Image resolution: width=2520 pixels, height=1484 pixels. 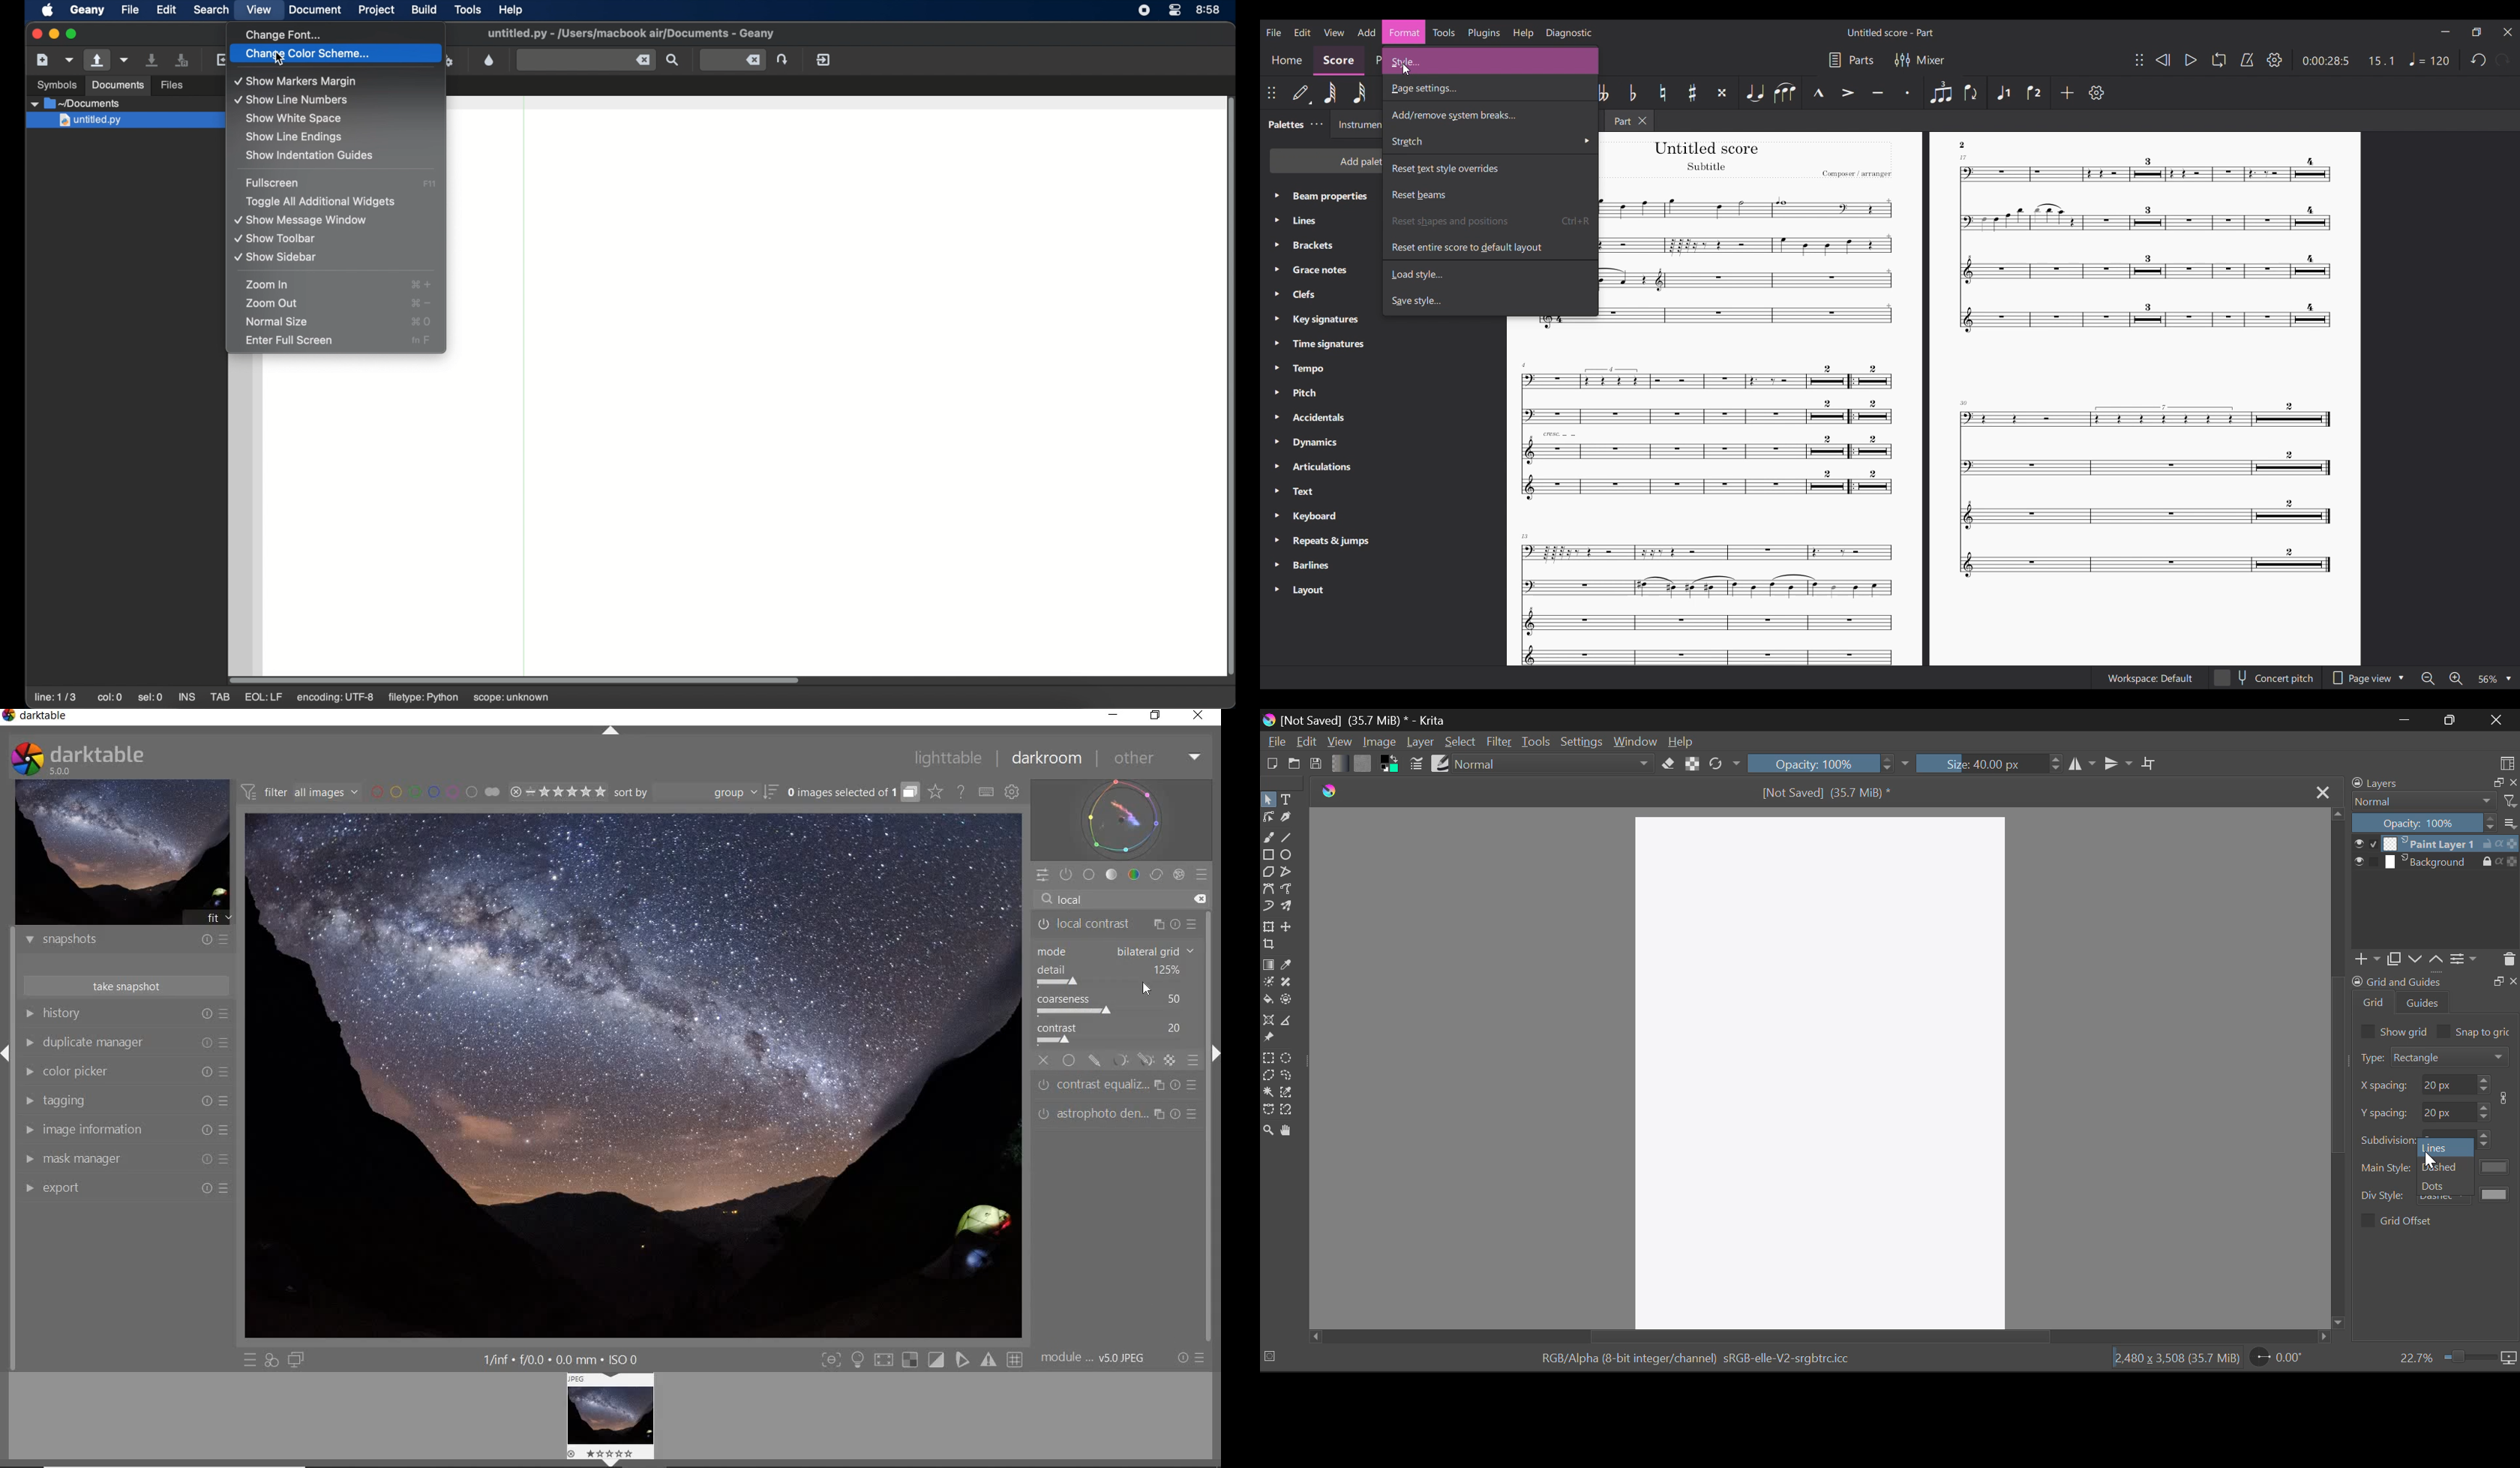 What do you see at coordinates (1197, 1114) in the screenshot?
I see `reset parameters` at bounding box center [1197, 1114].